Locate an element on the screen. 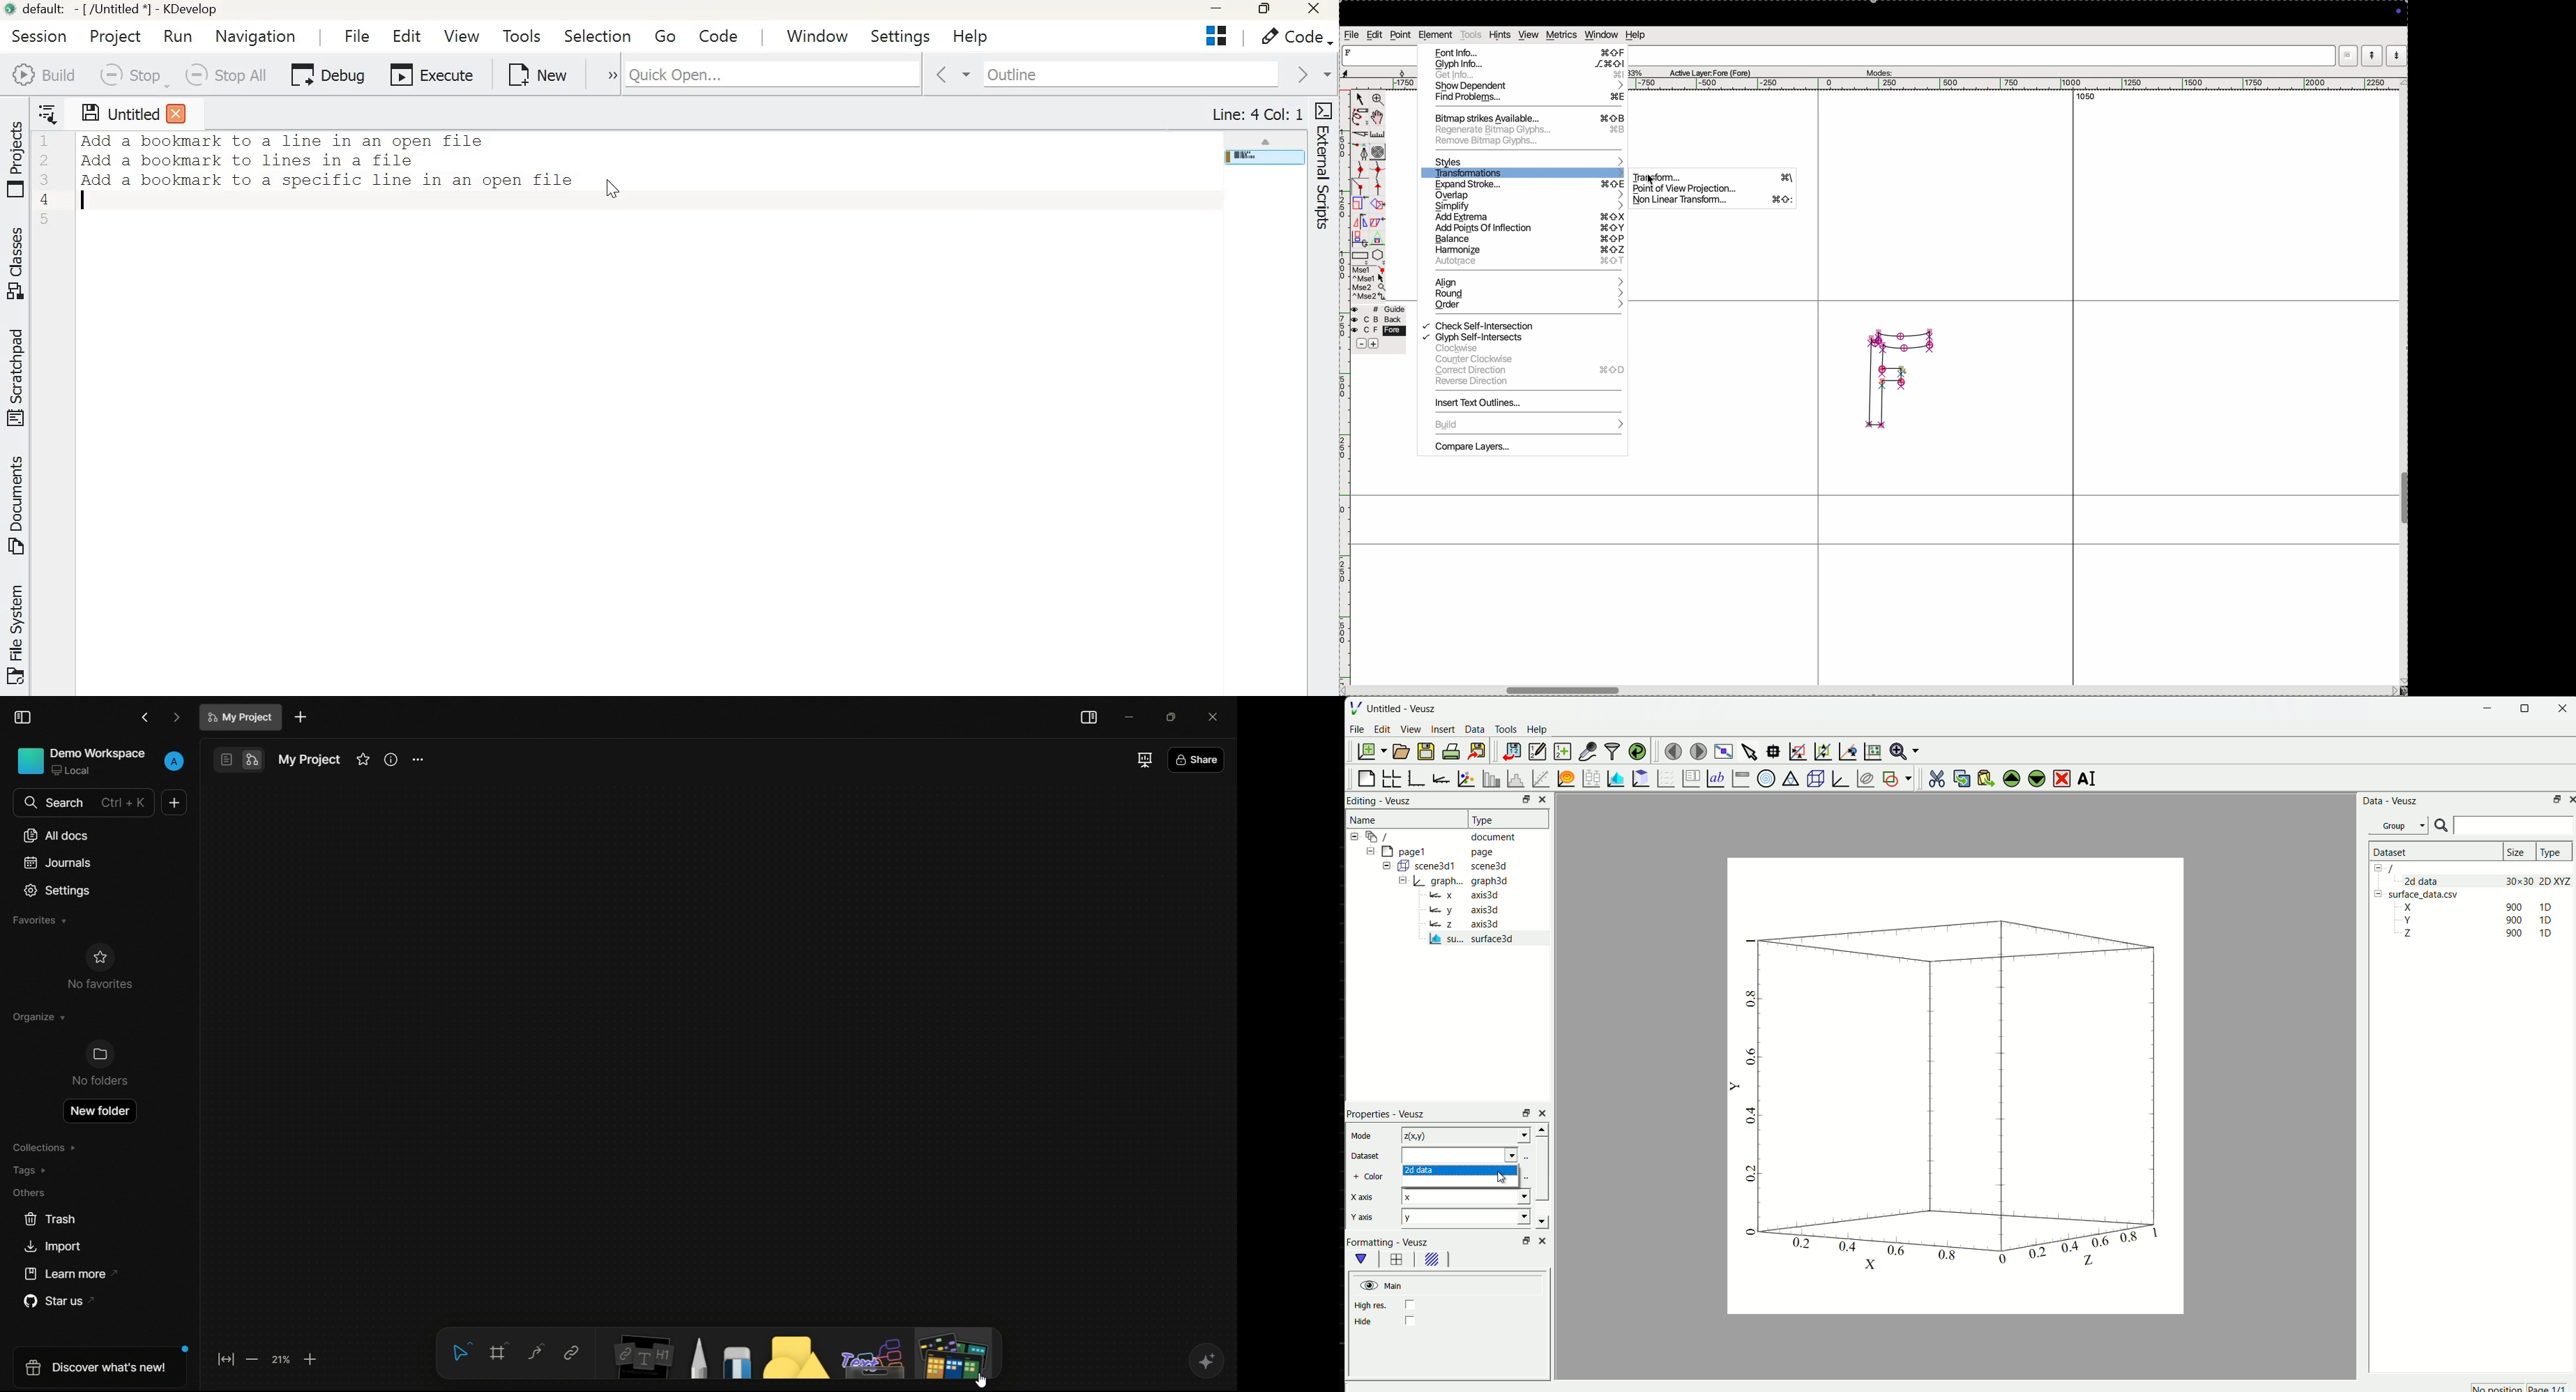 This screenshot has width=2576, height=1400. simplyfy is located at coordinates (1529, 207).